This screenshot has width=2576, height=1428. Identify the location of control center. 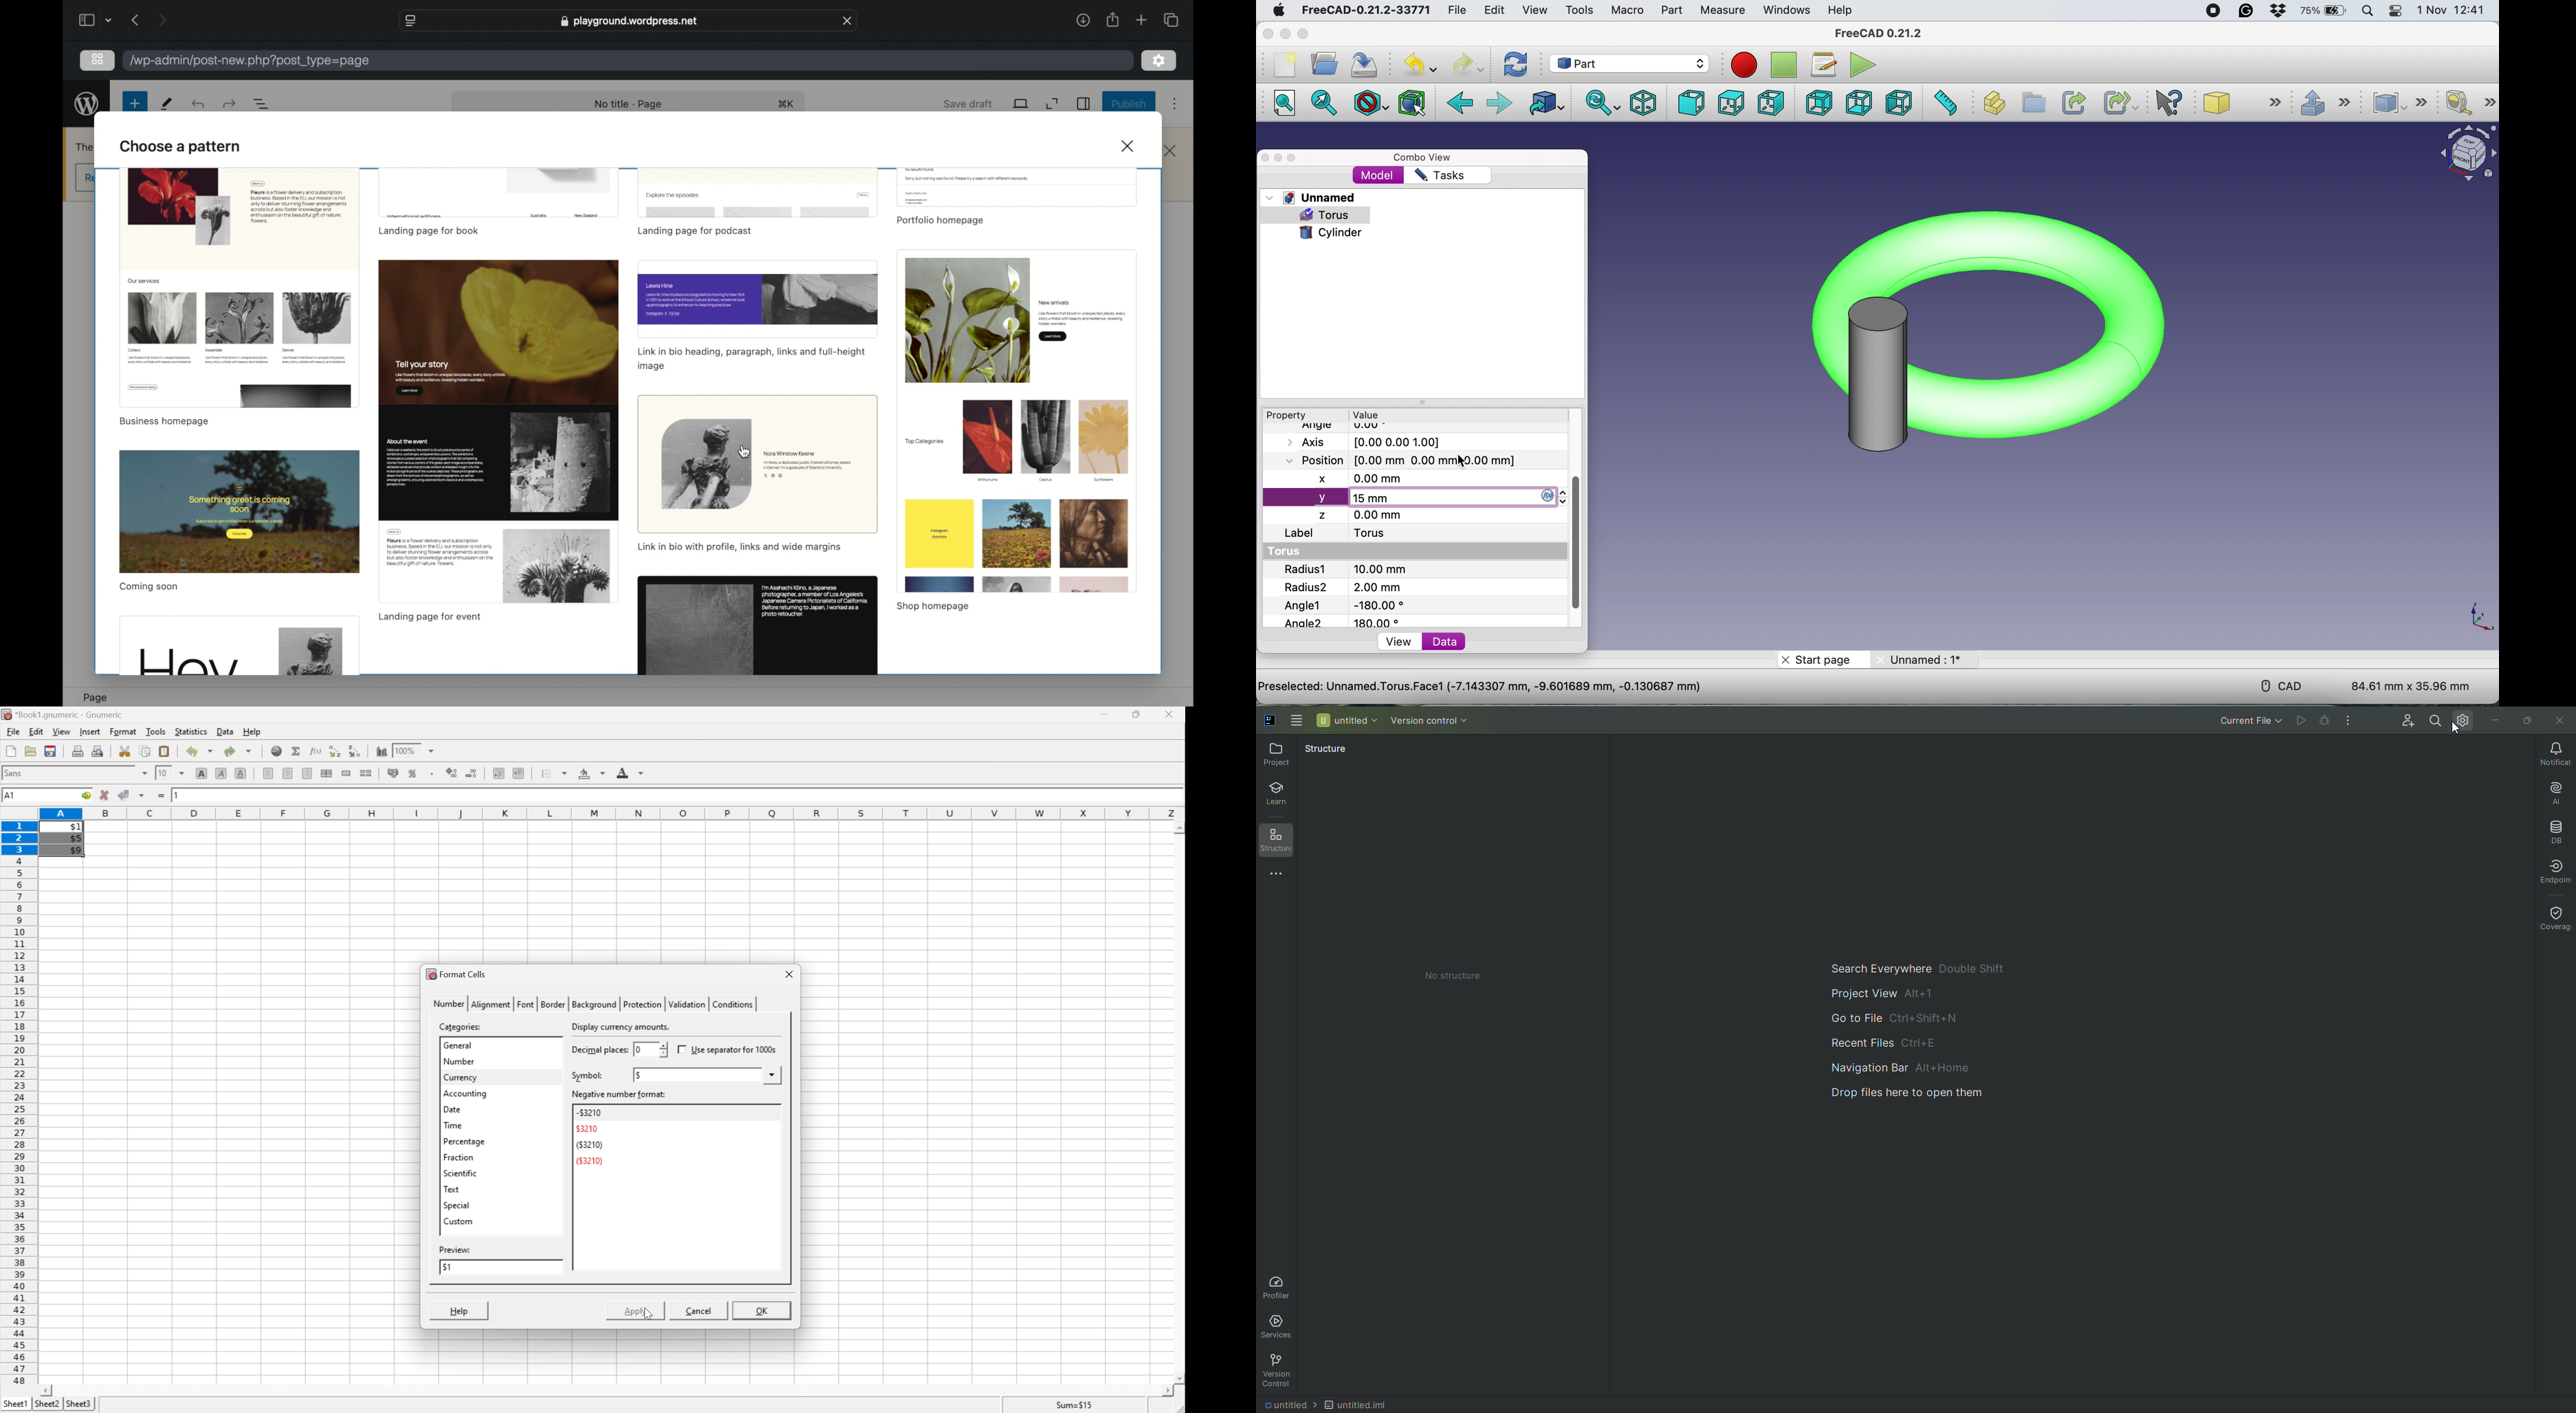
(2395, 11).